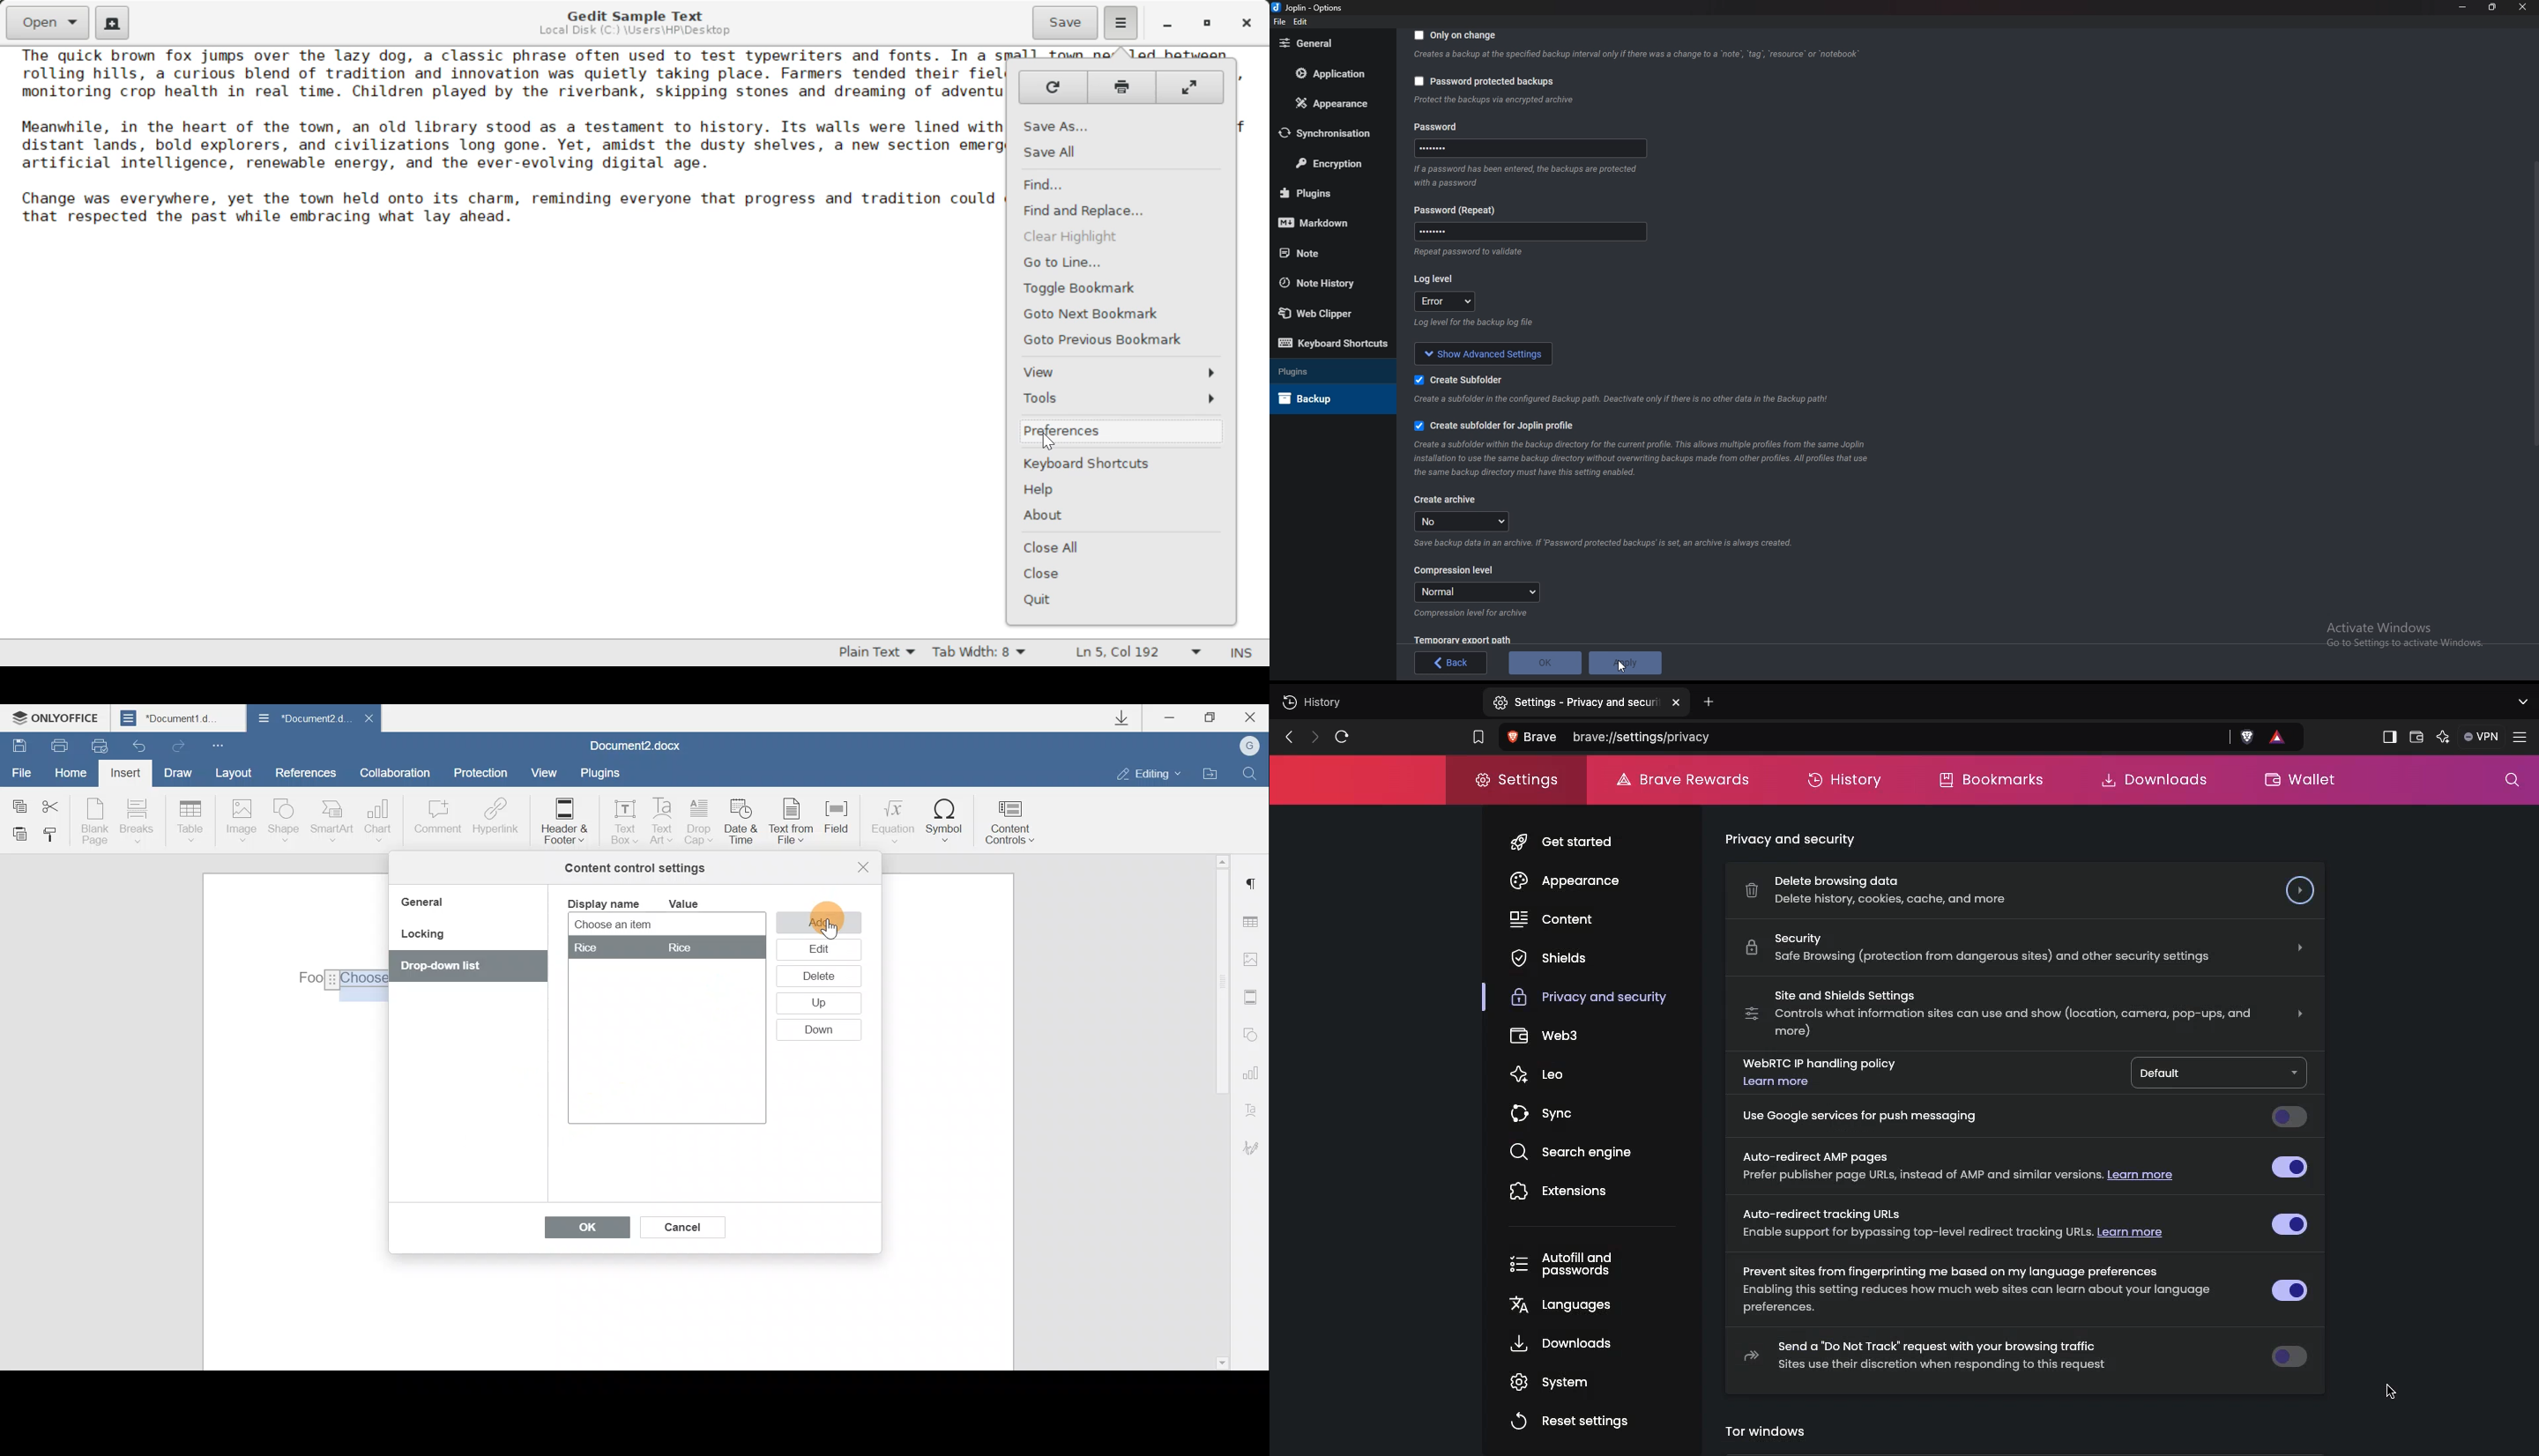  I want to click on Back, so click(1450, 664).